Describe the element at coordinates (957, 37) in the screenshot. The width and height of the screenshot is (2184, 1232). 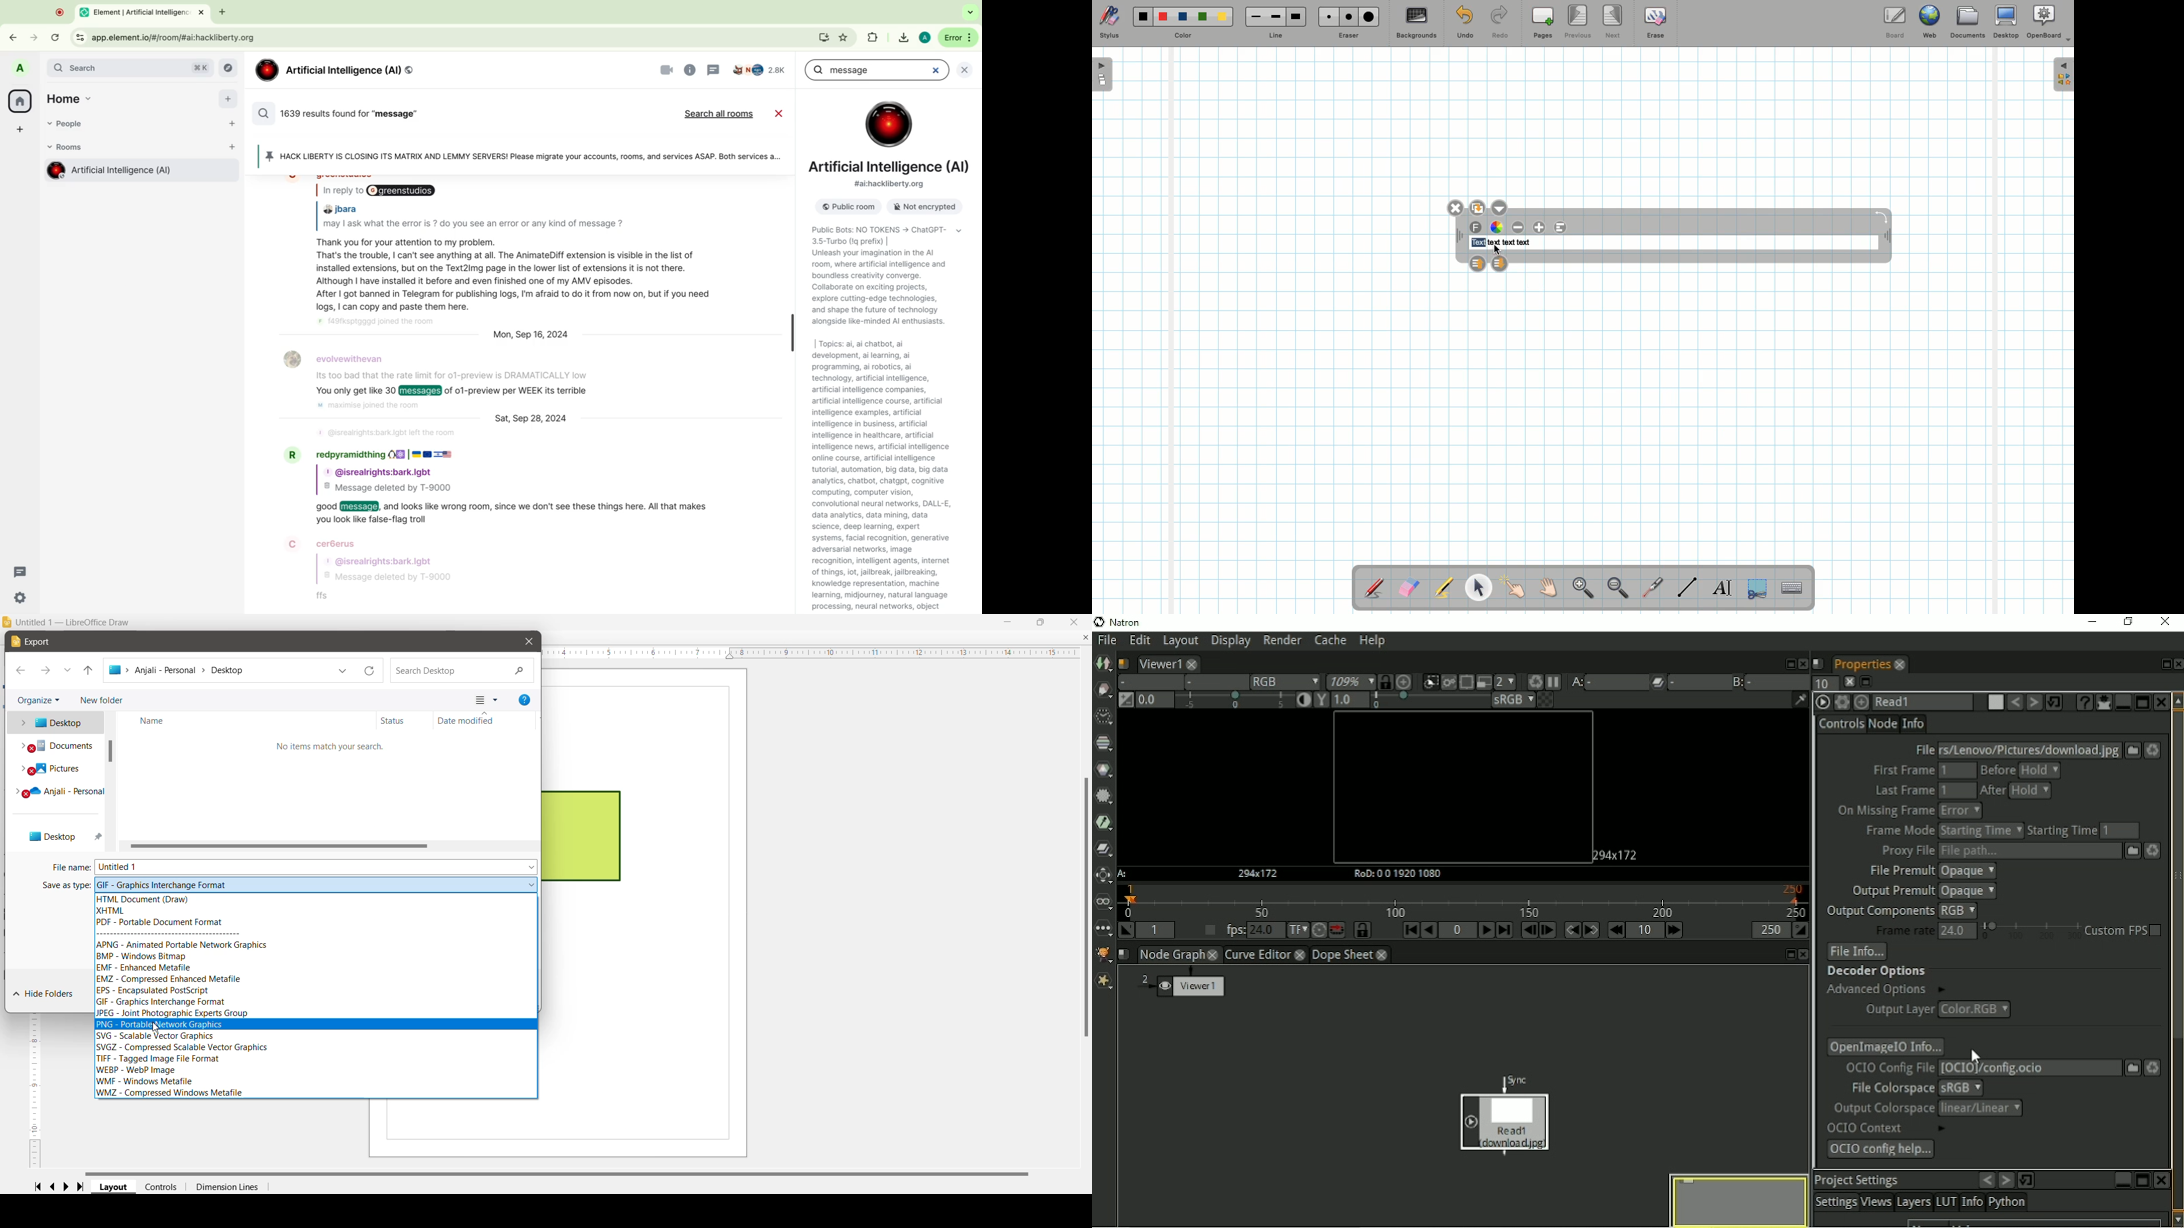
I see `more` at that location.